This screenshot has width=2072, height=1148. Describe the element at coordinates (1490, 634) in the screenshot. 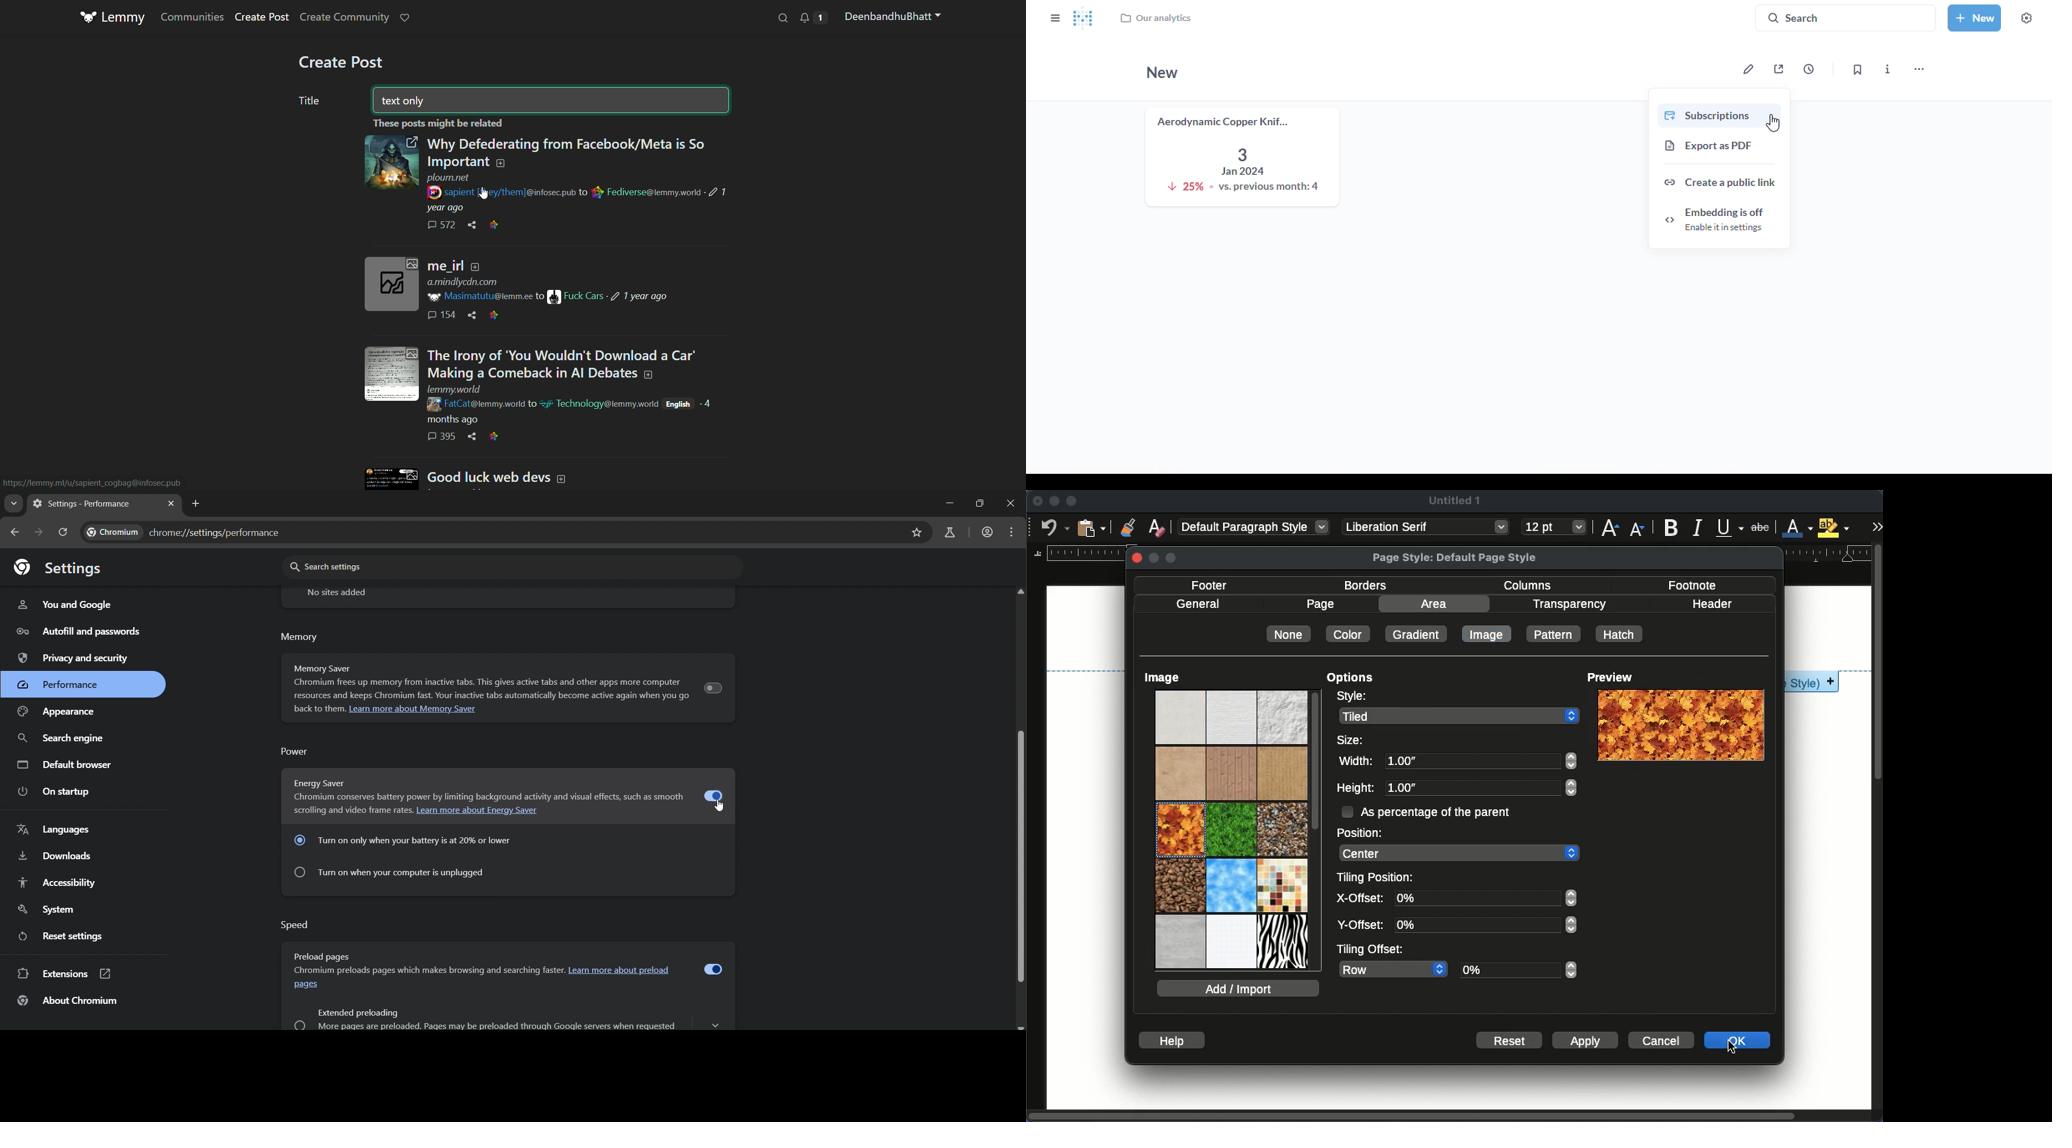

I see `image` at that location.